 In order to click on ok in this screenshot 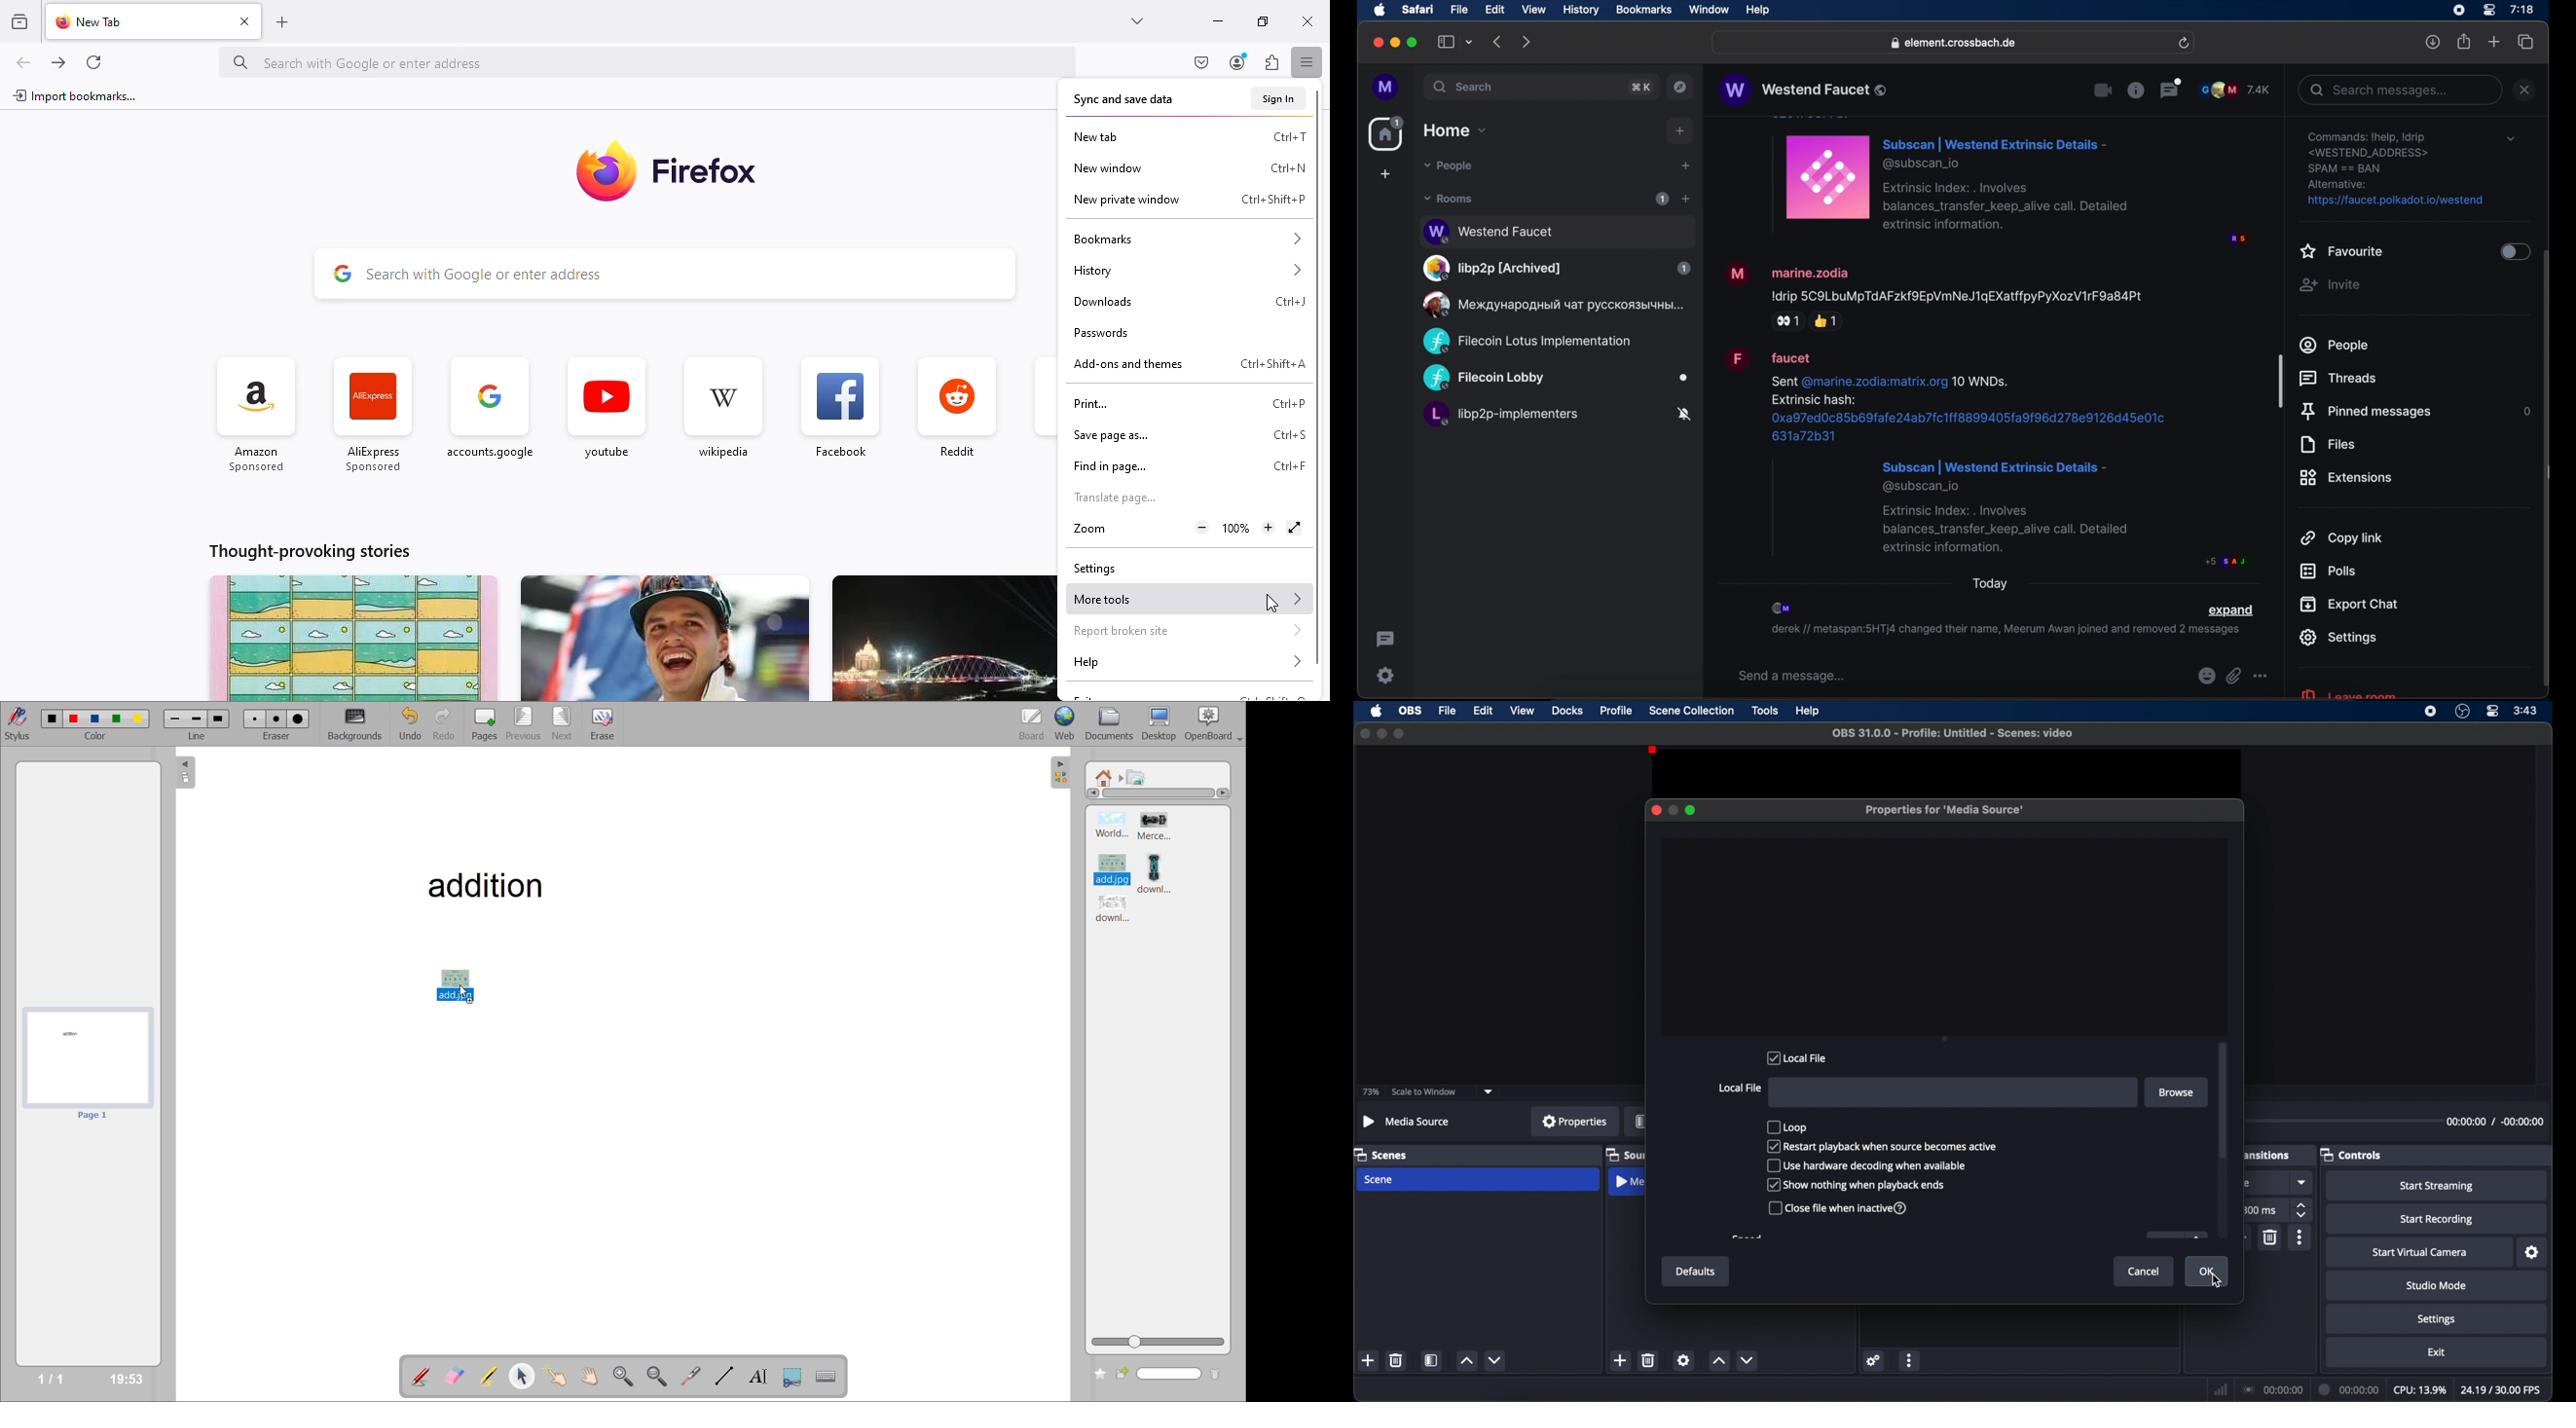, I will do `click(2207, 1272)`.